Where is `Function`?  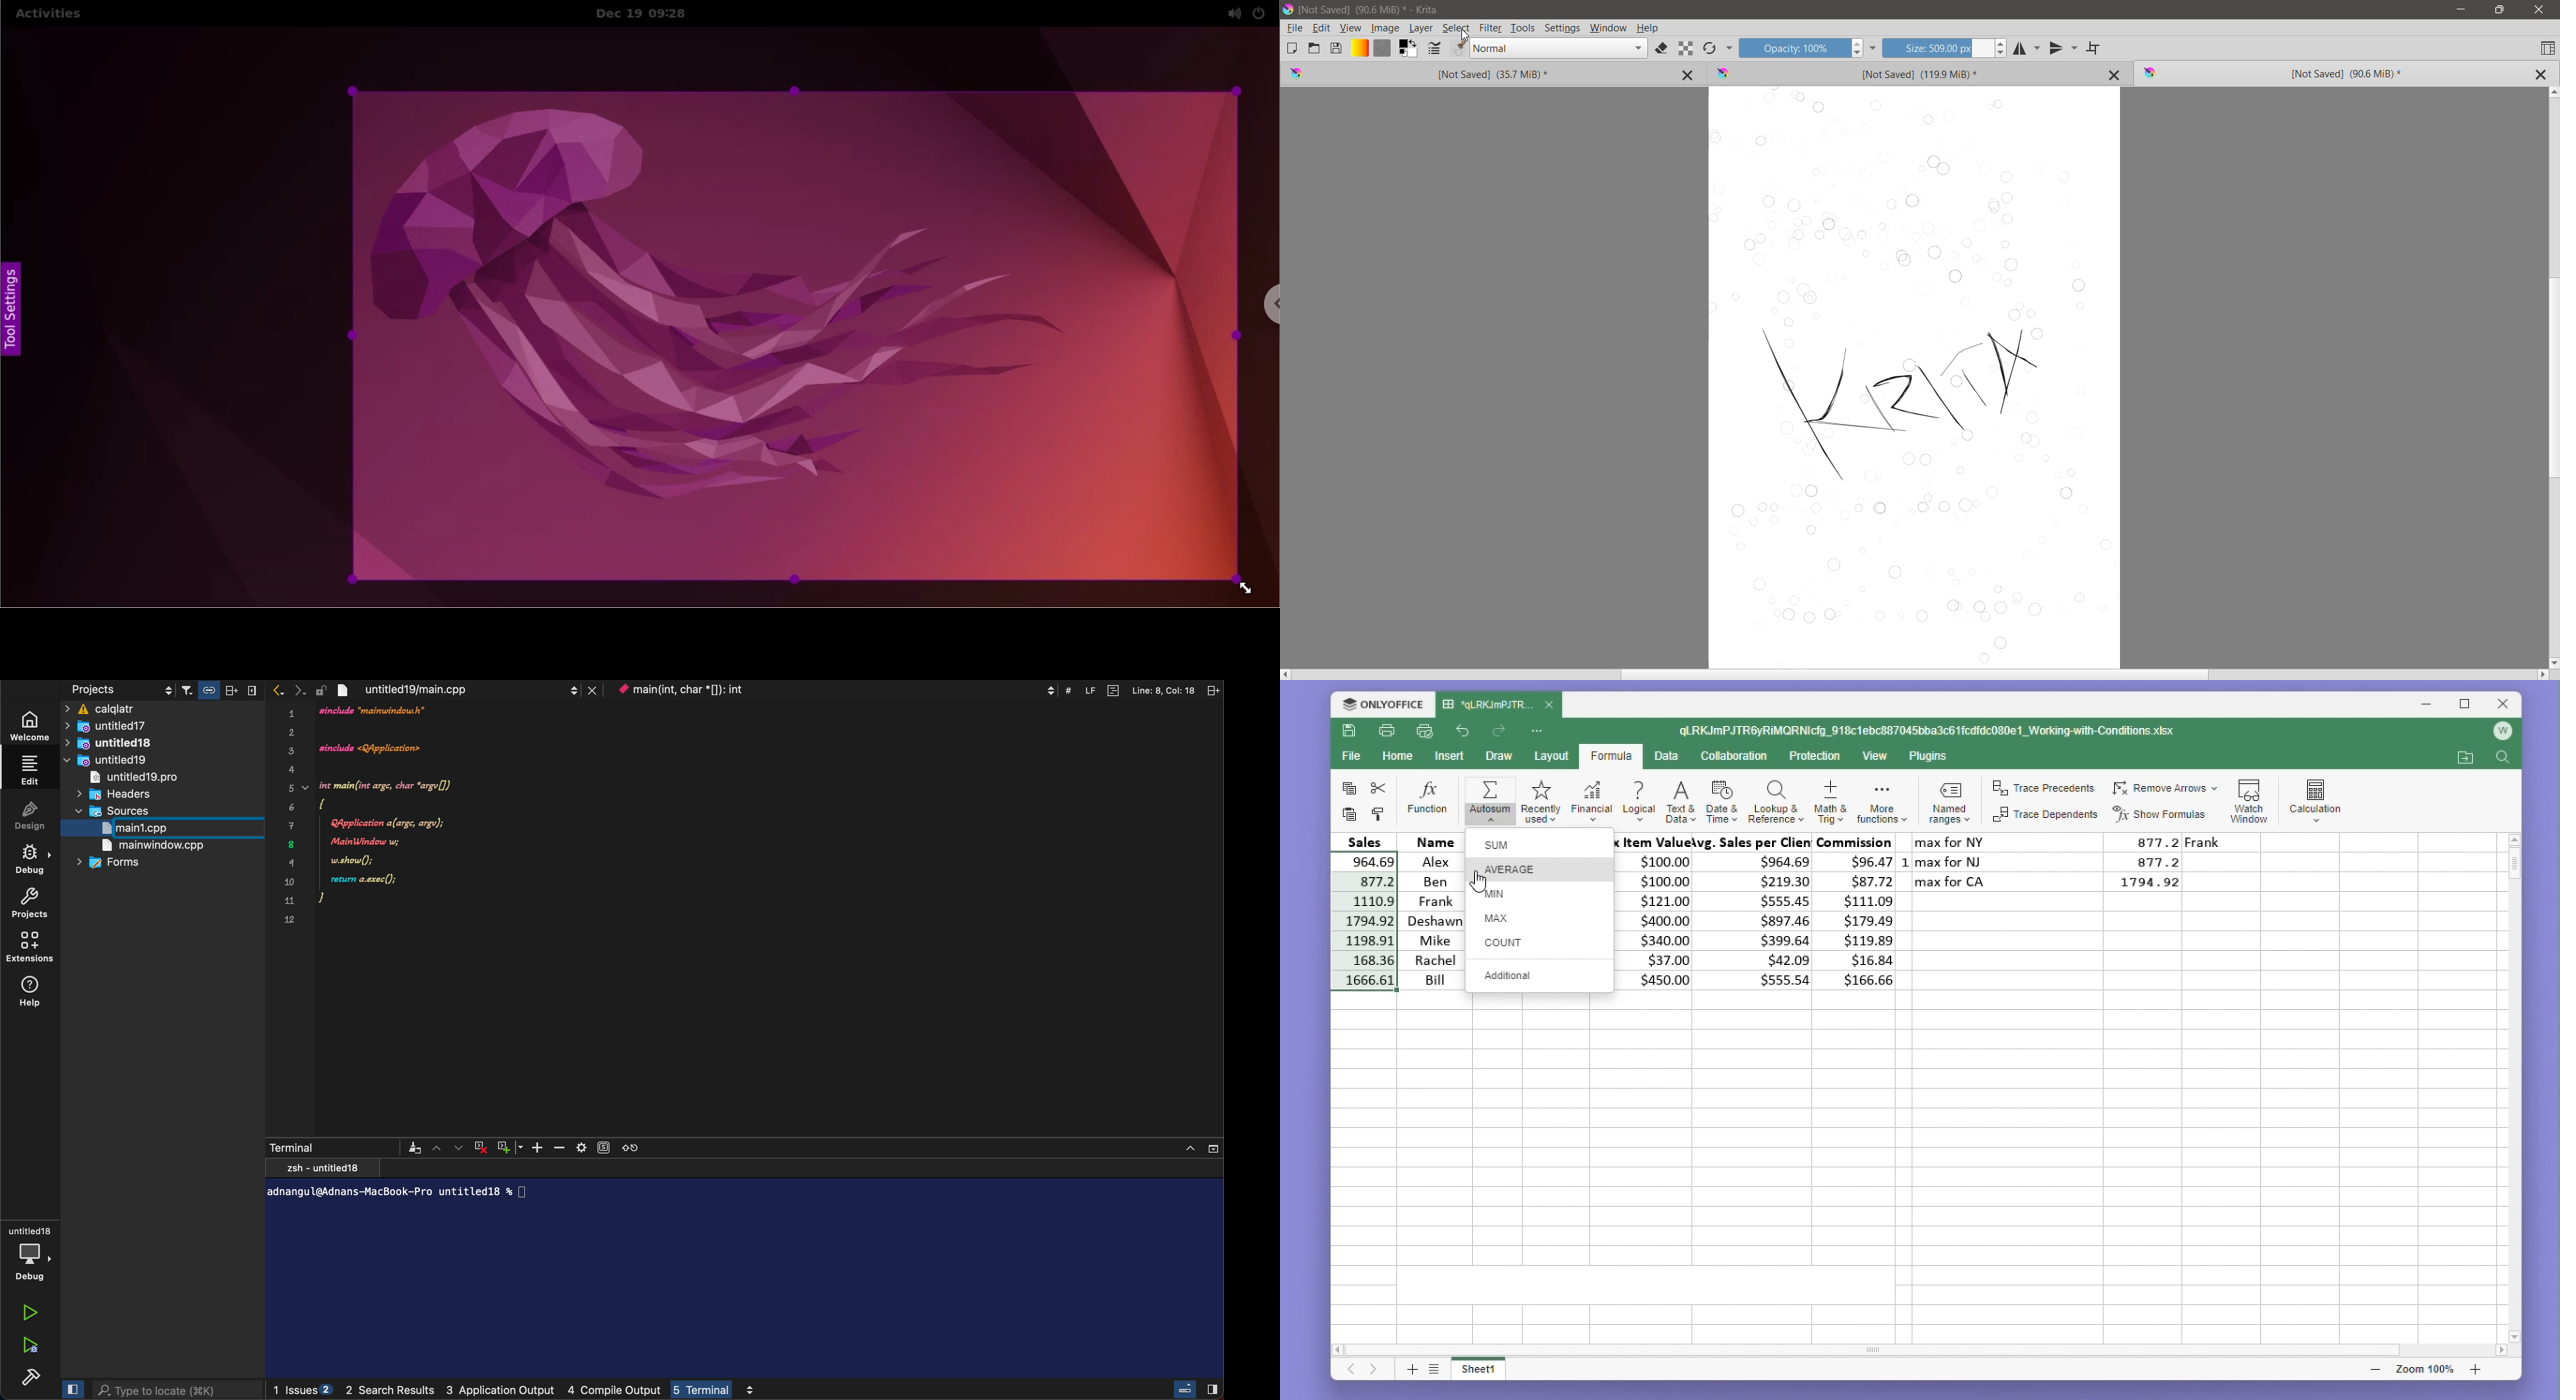
Function is located at coordinates (1429, 799).